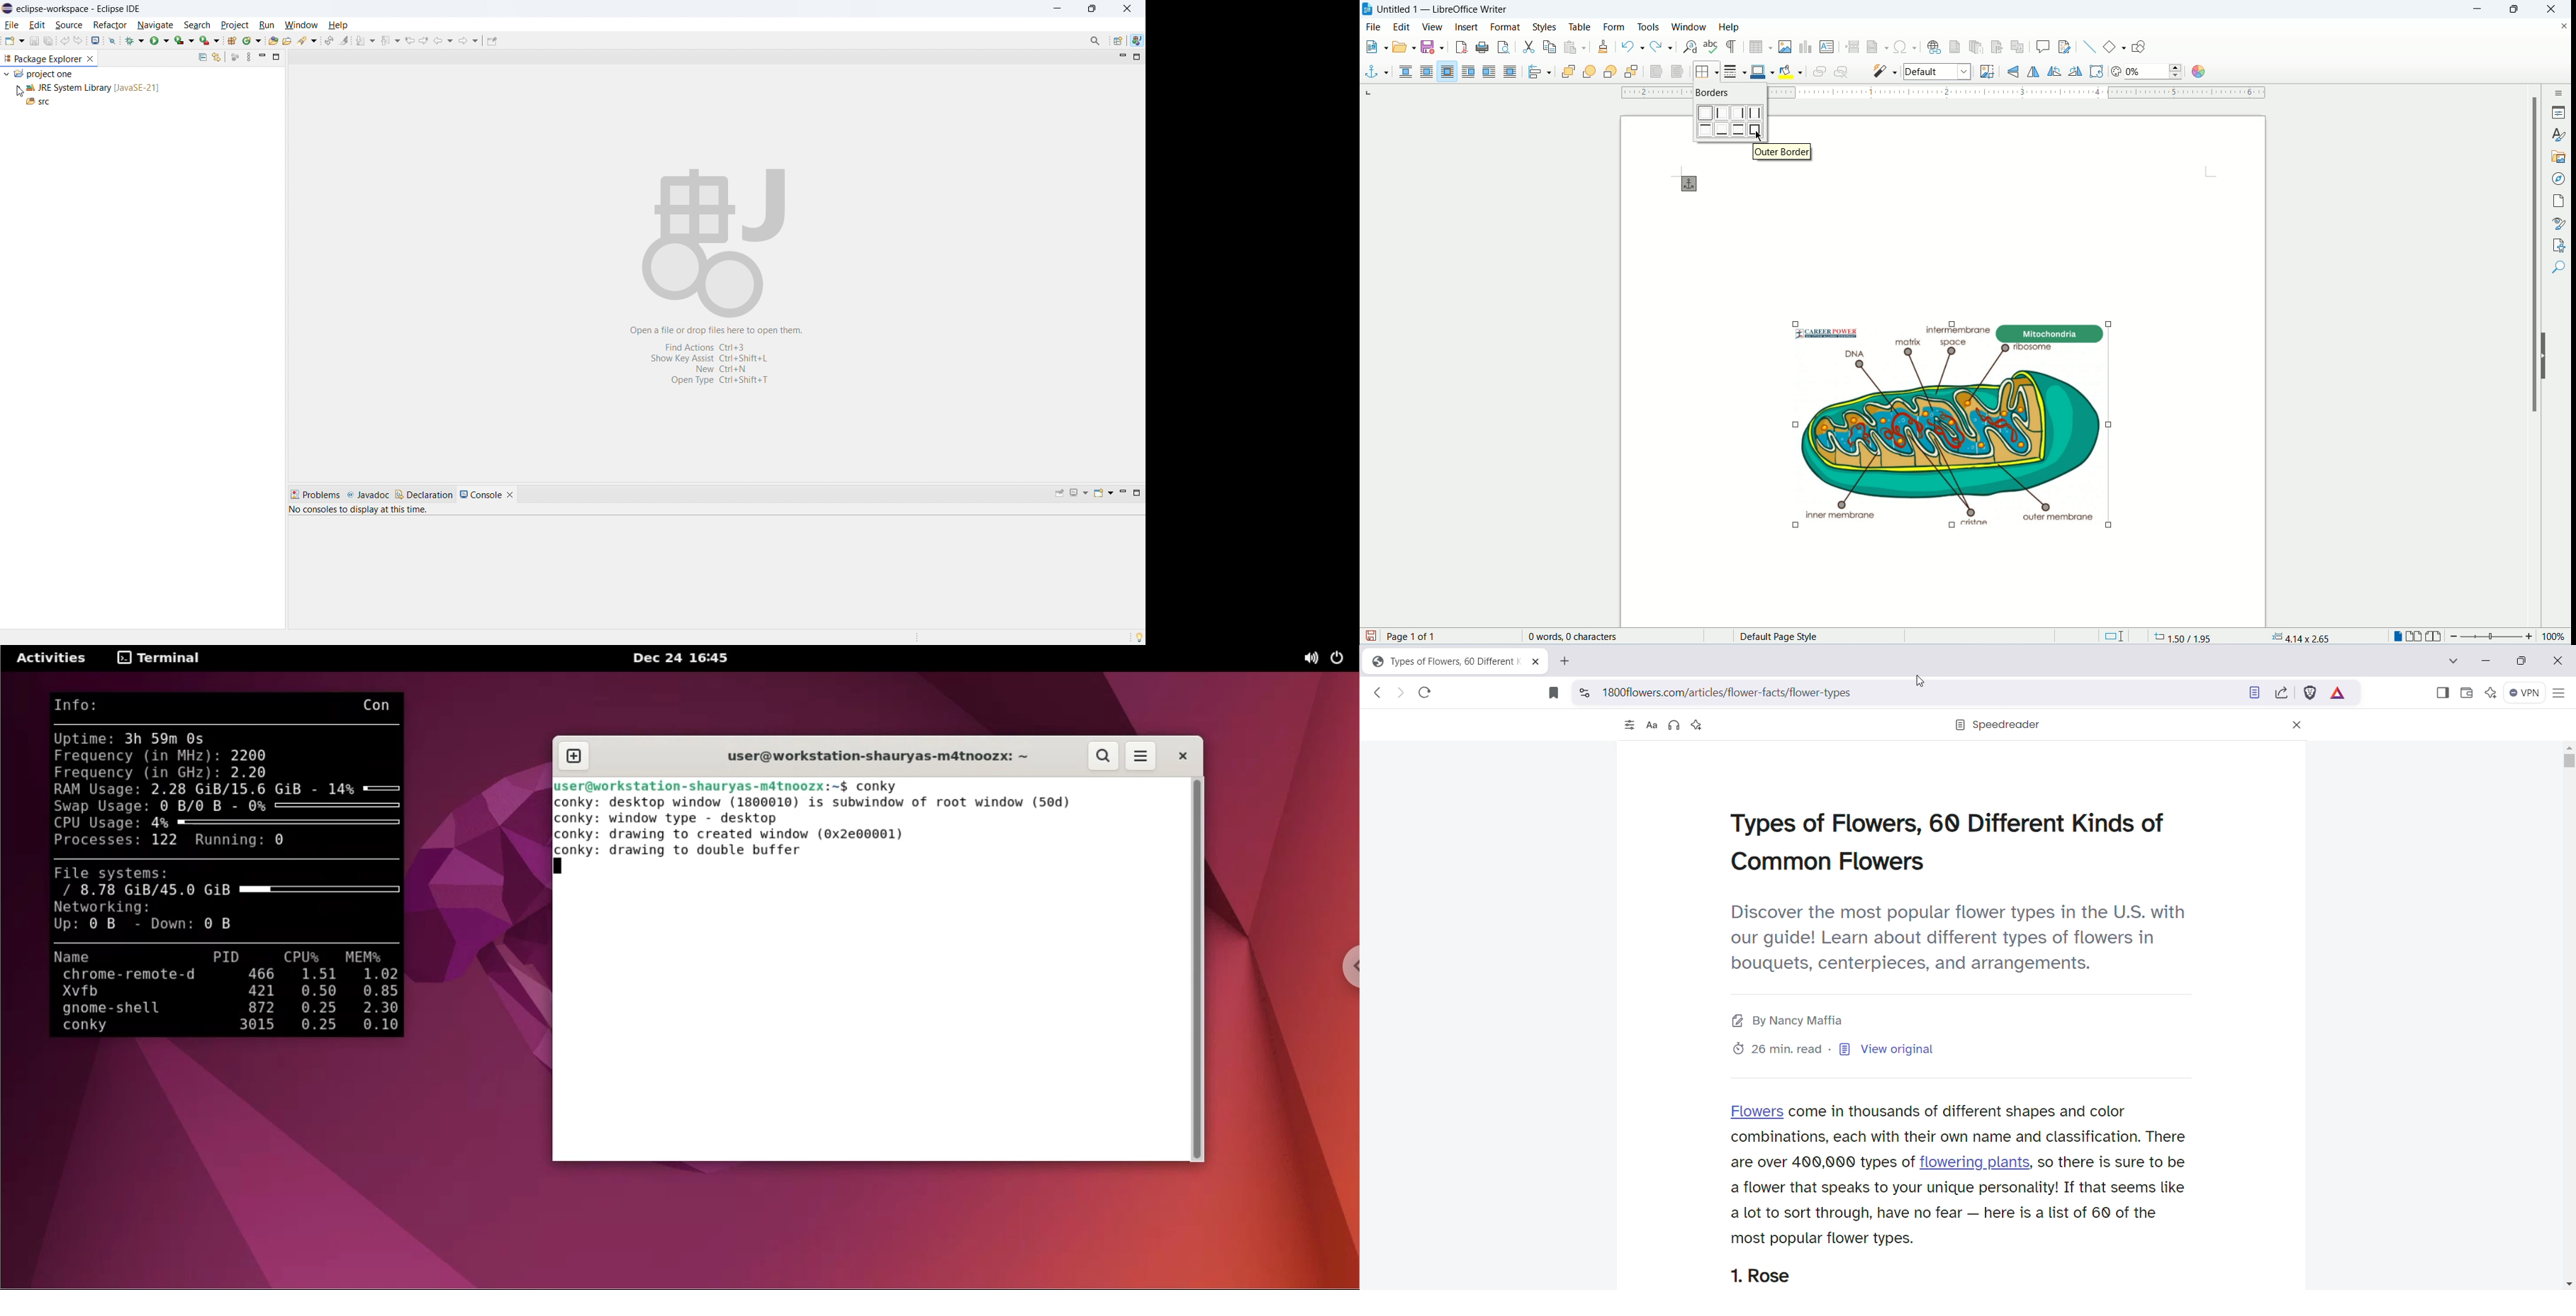 This screenshot has height=1316, width=2576. What do you see at coordinates (1575, 47) in the screenshot?
I see `paste` at bounding box center [1575, 47].